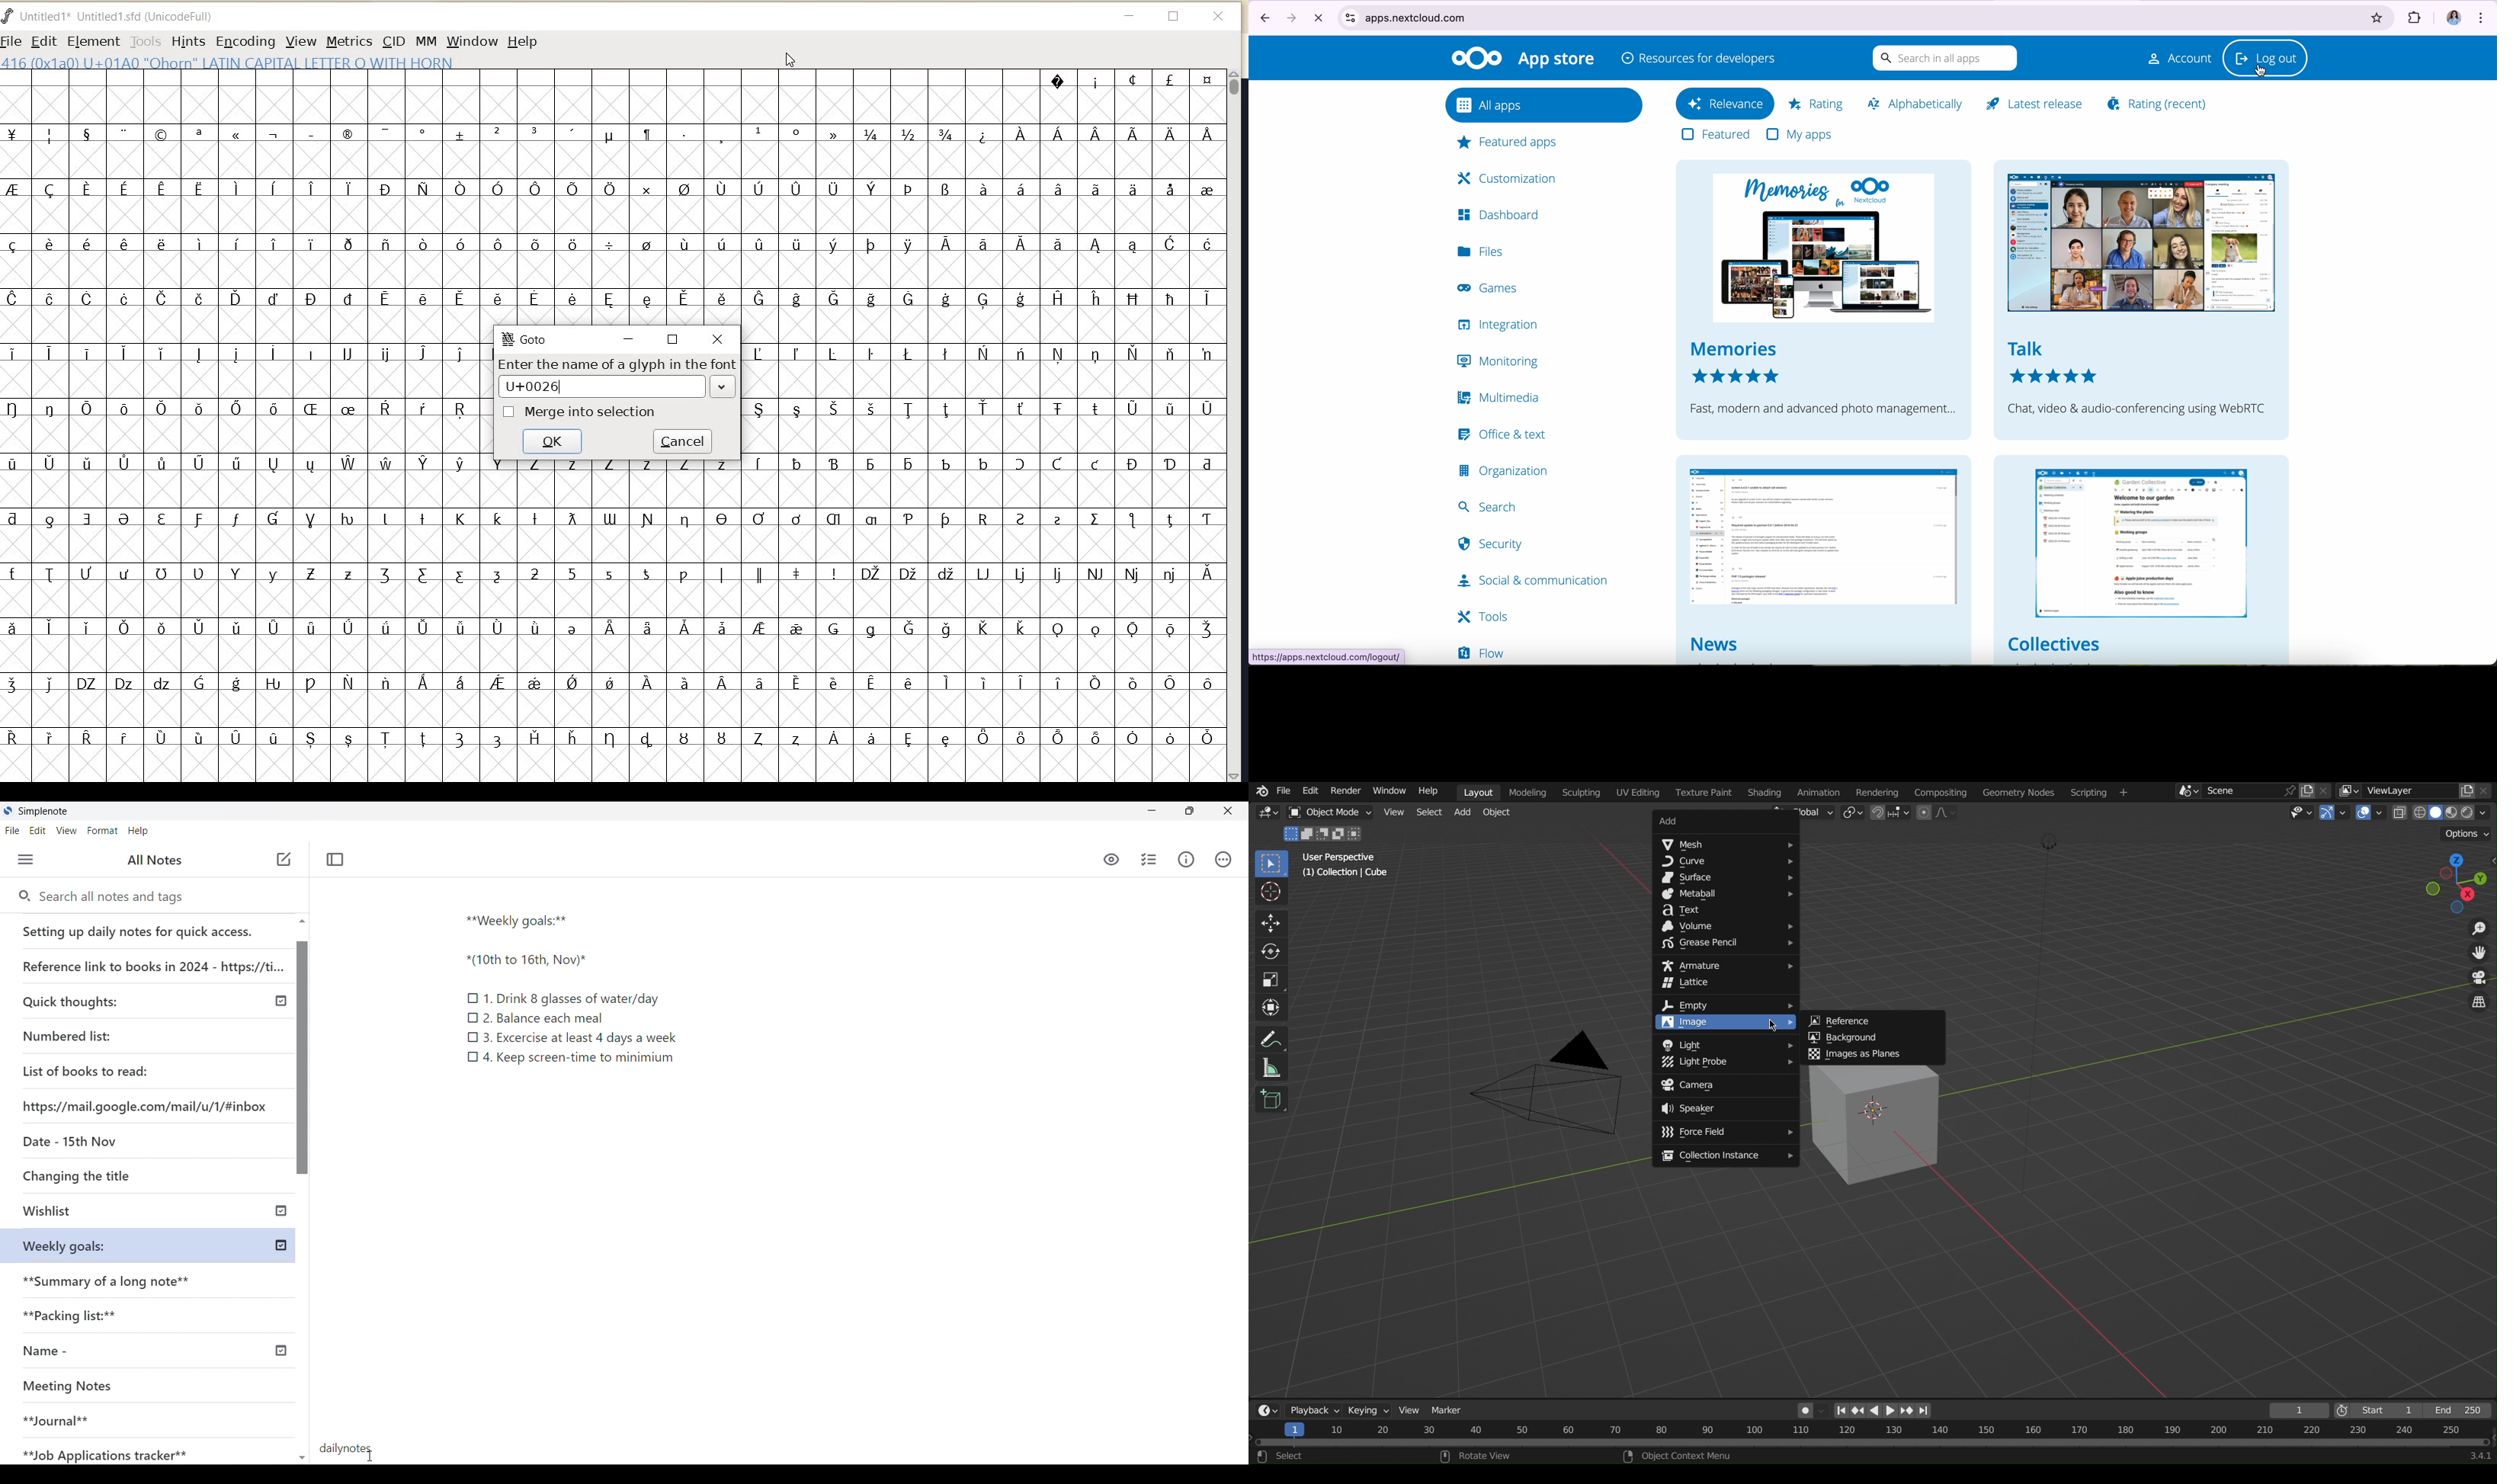 This screenshot has width=2520, height=1484. Describe the element at coordinates (1698, 59) in the screenshot. I see `resources for developers` at that location.